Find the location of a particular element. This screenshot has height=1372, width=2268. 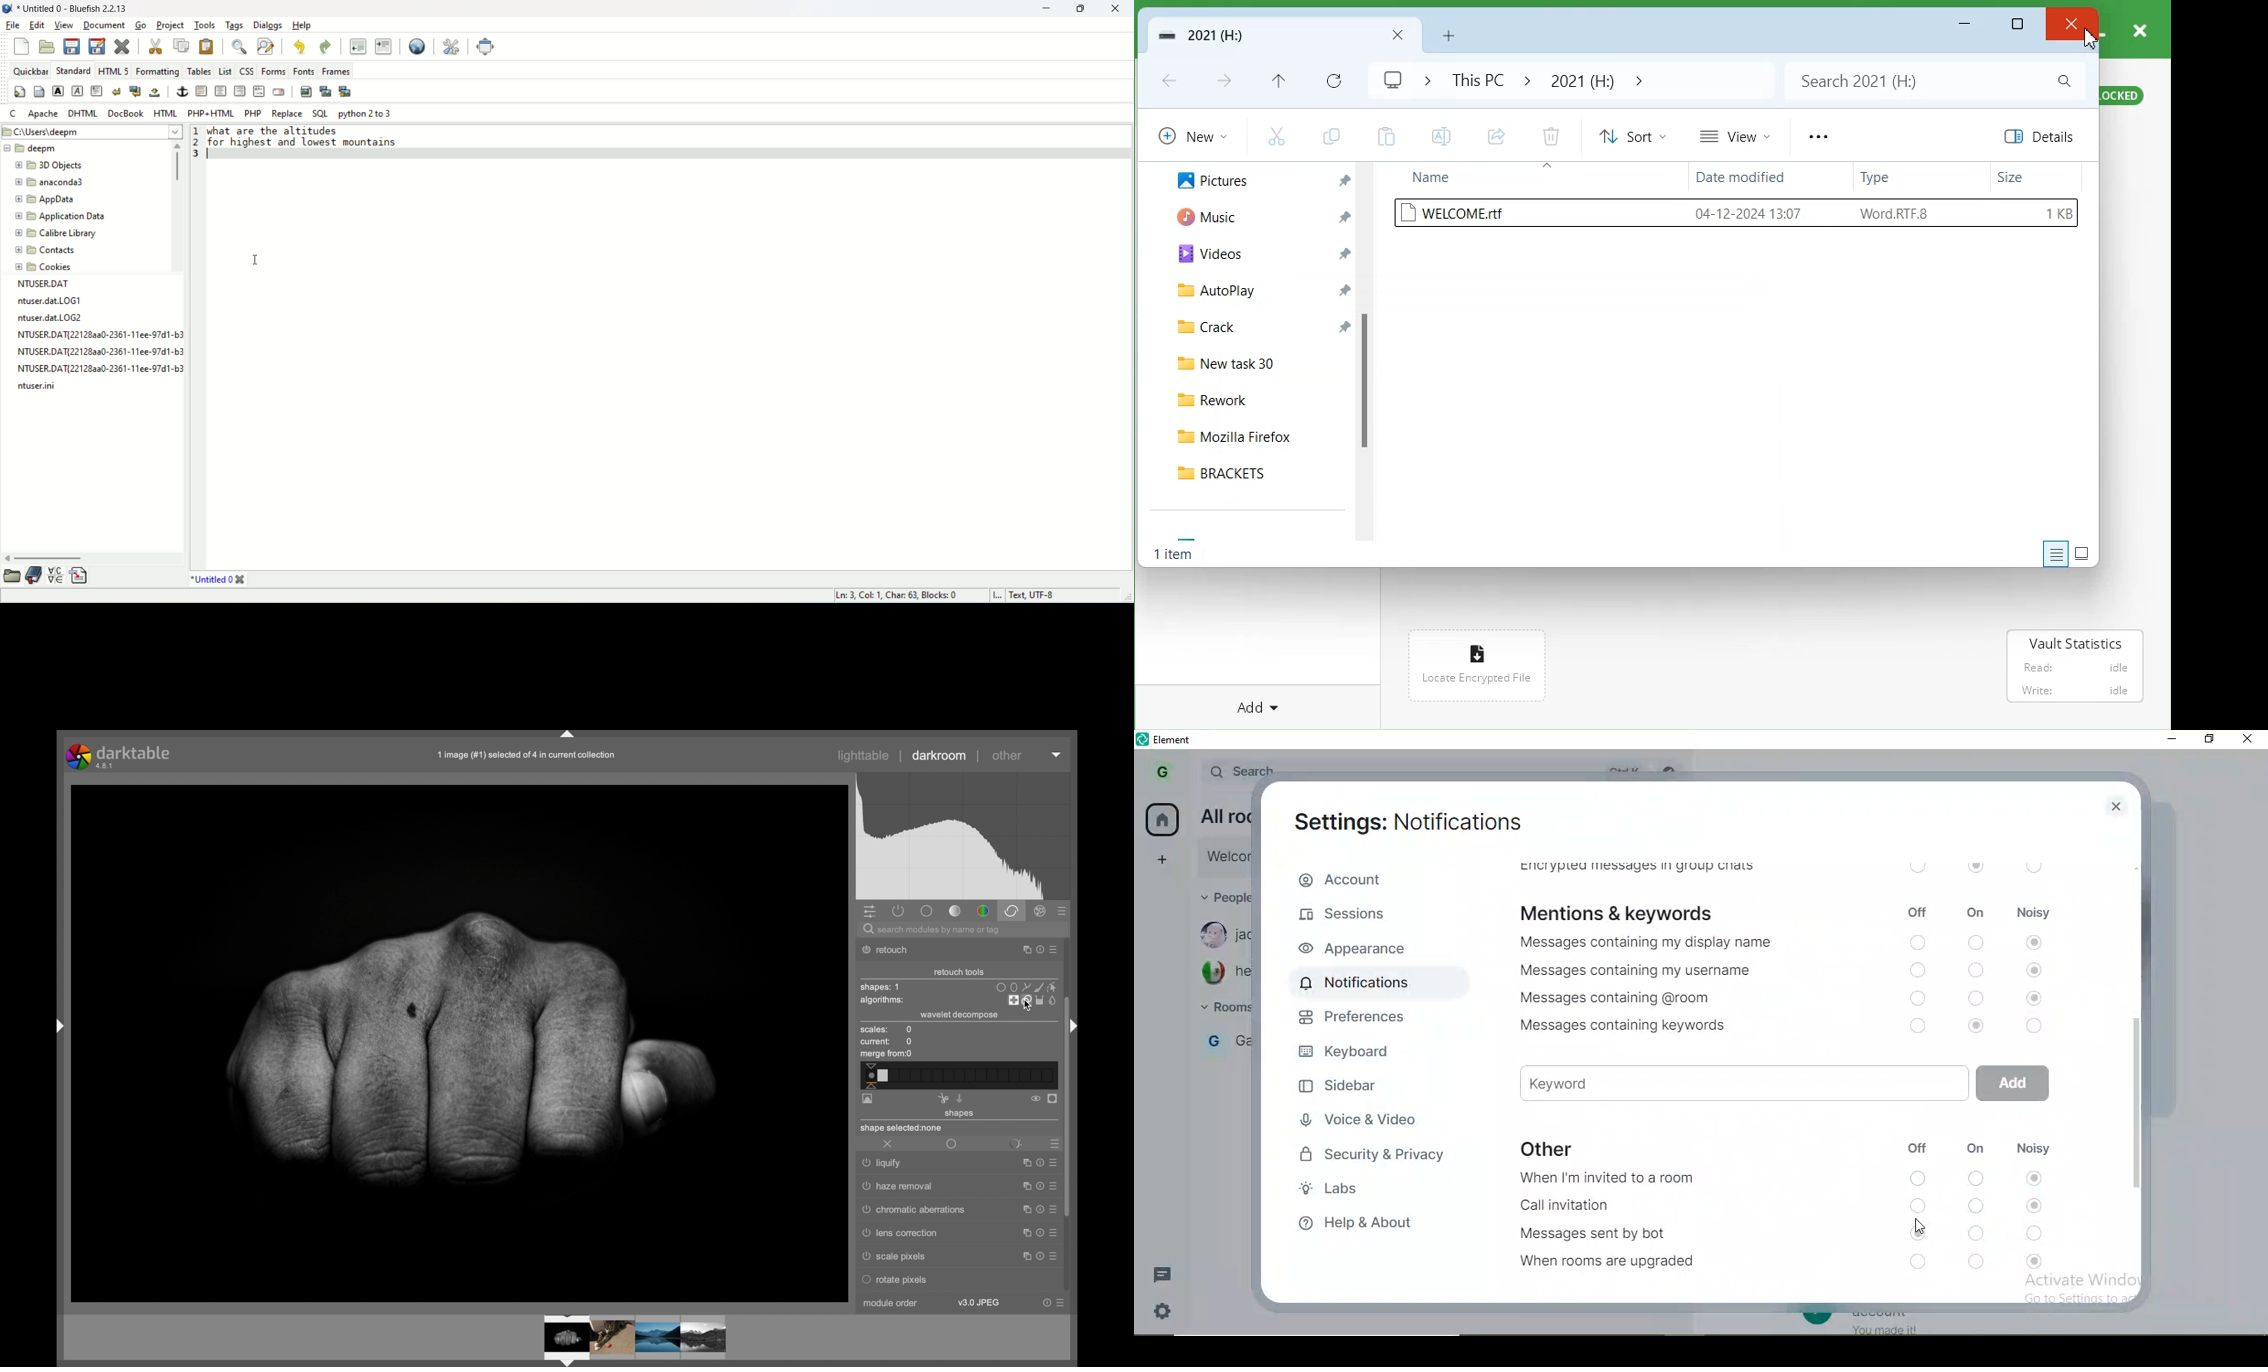

PHP+HTML is located at coordinates (211, 112).